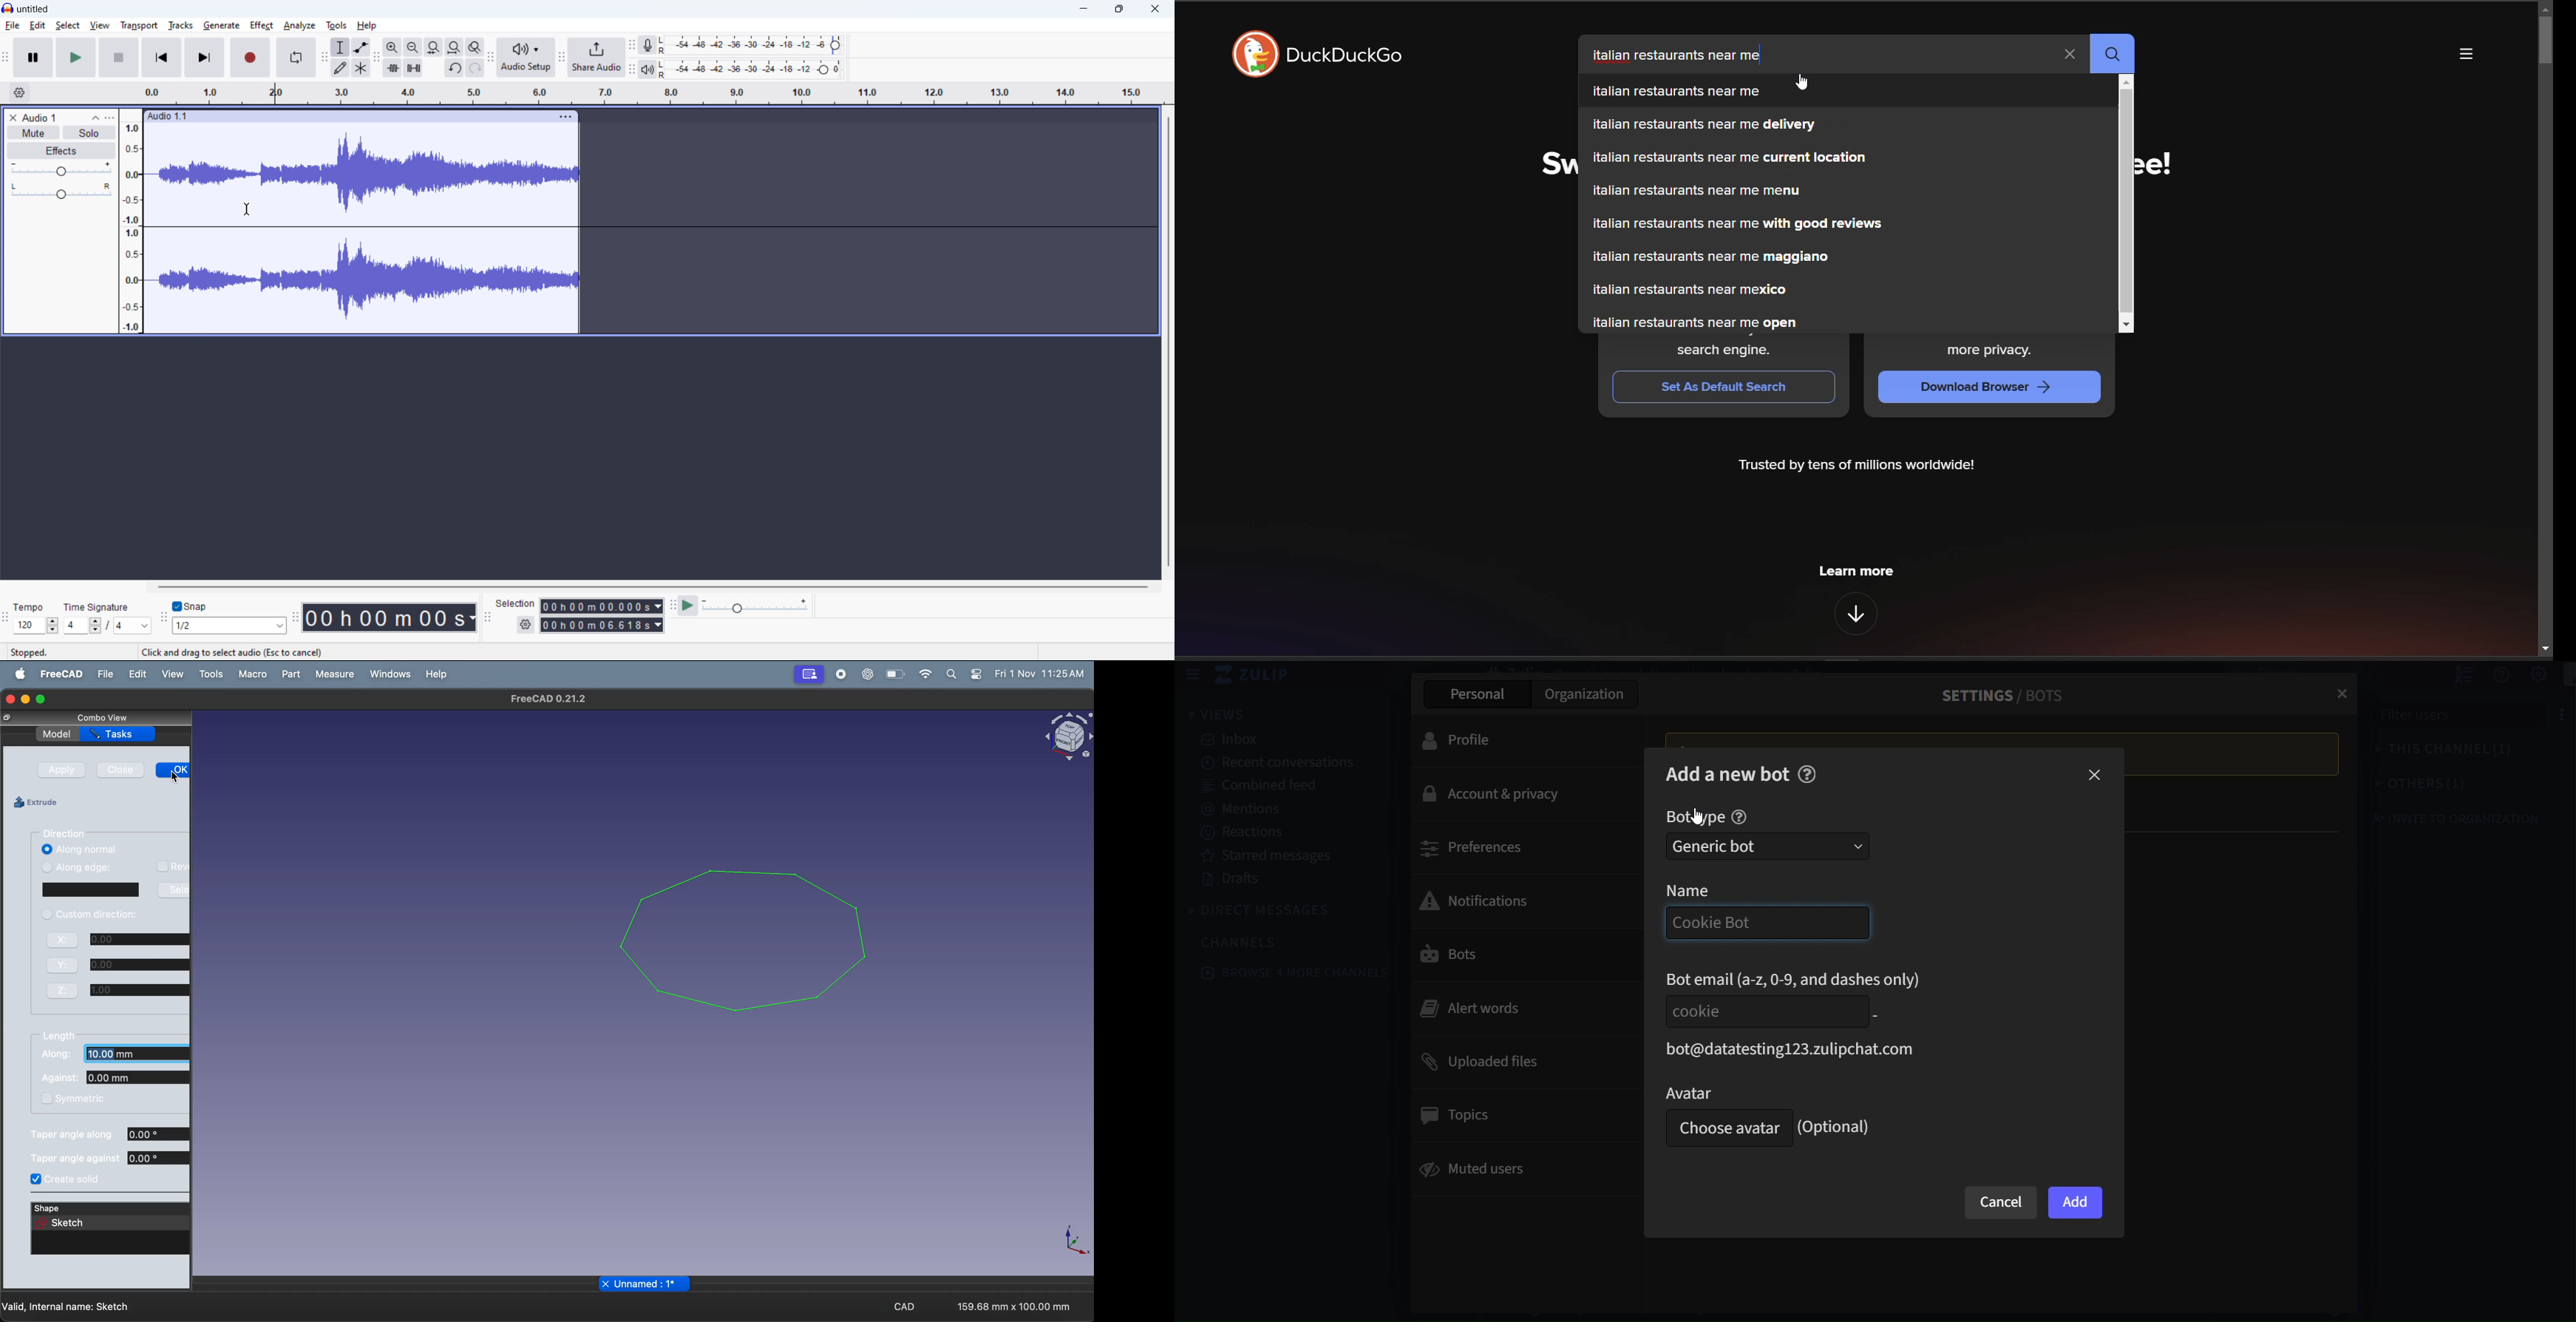 This screenshot has height=1344, width=2576. What do you see at coordinates (1699, 816) in the screenshot?
I see `Cursor` at bounding box center [1699, 816].